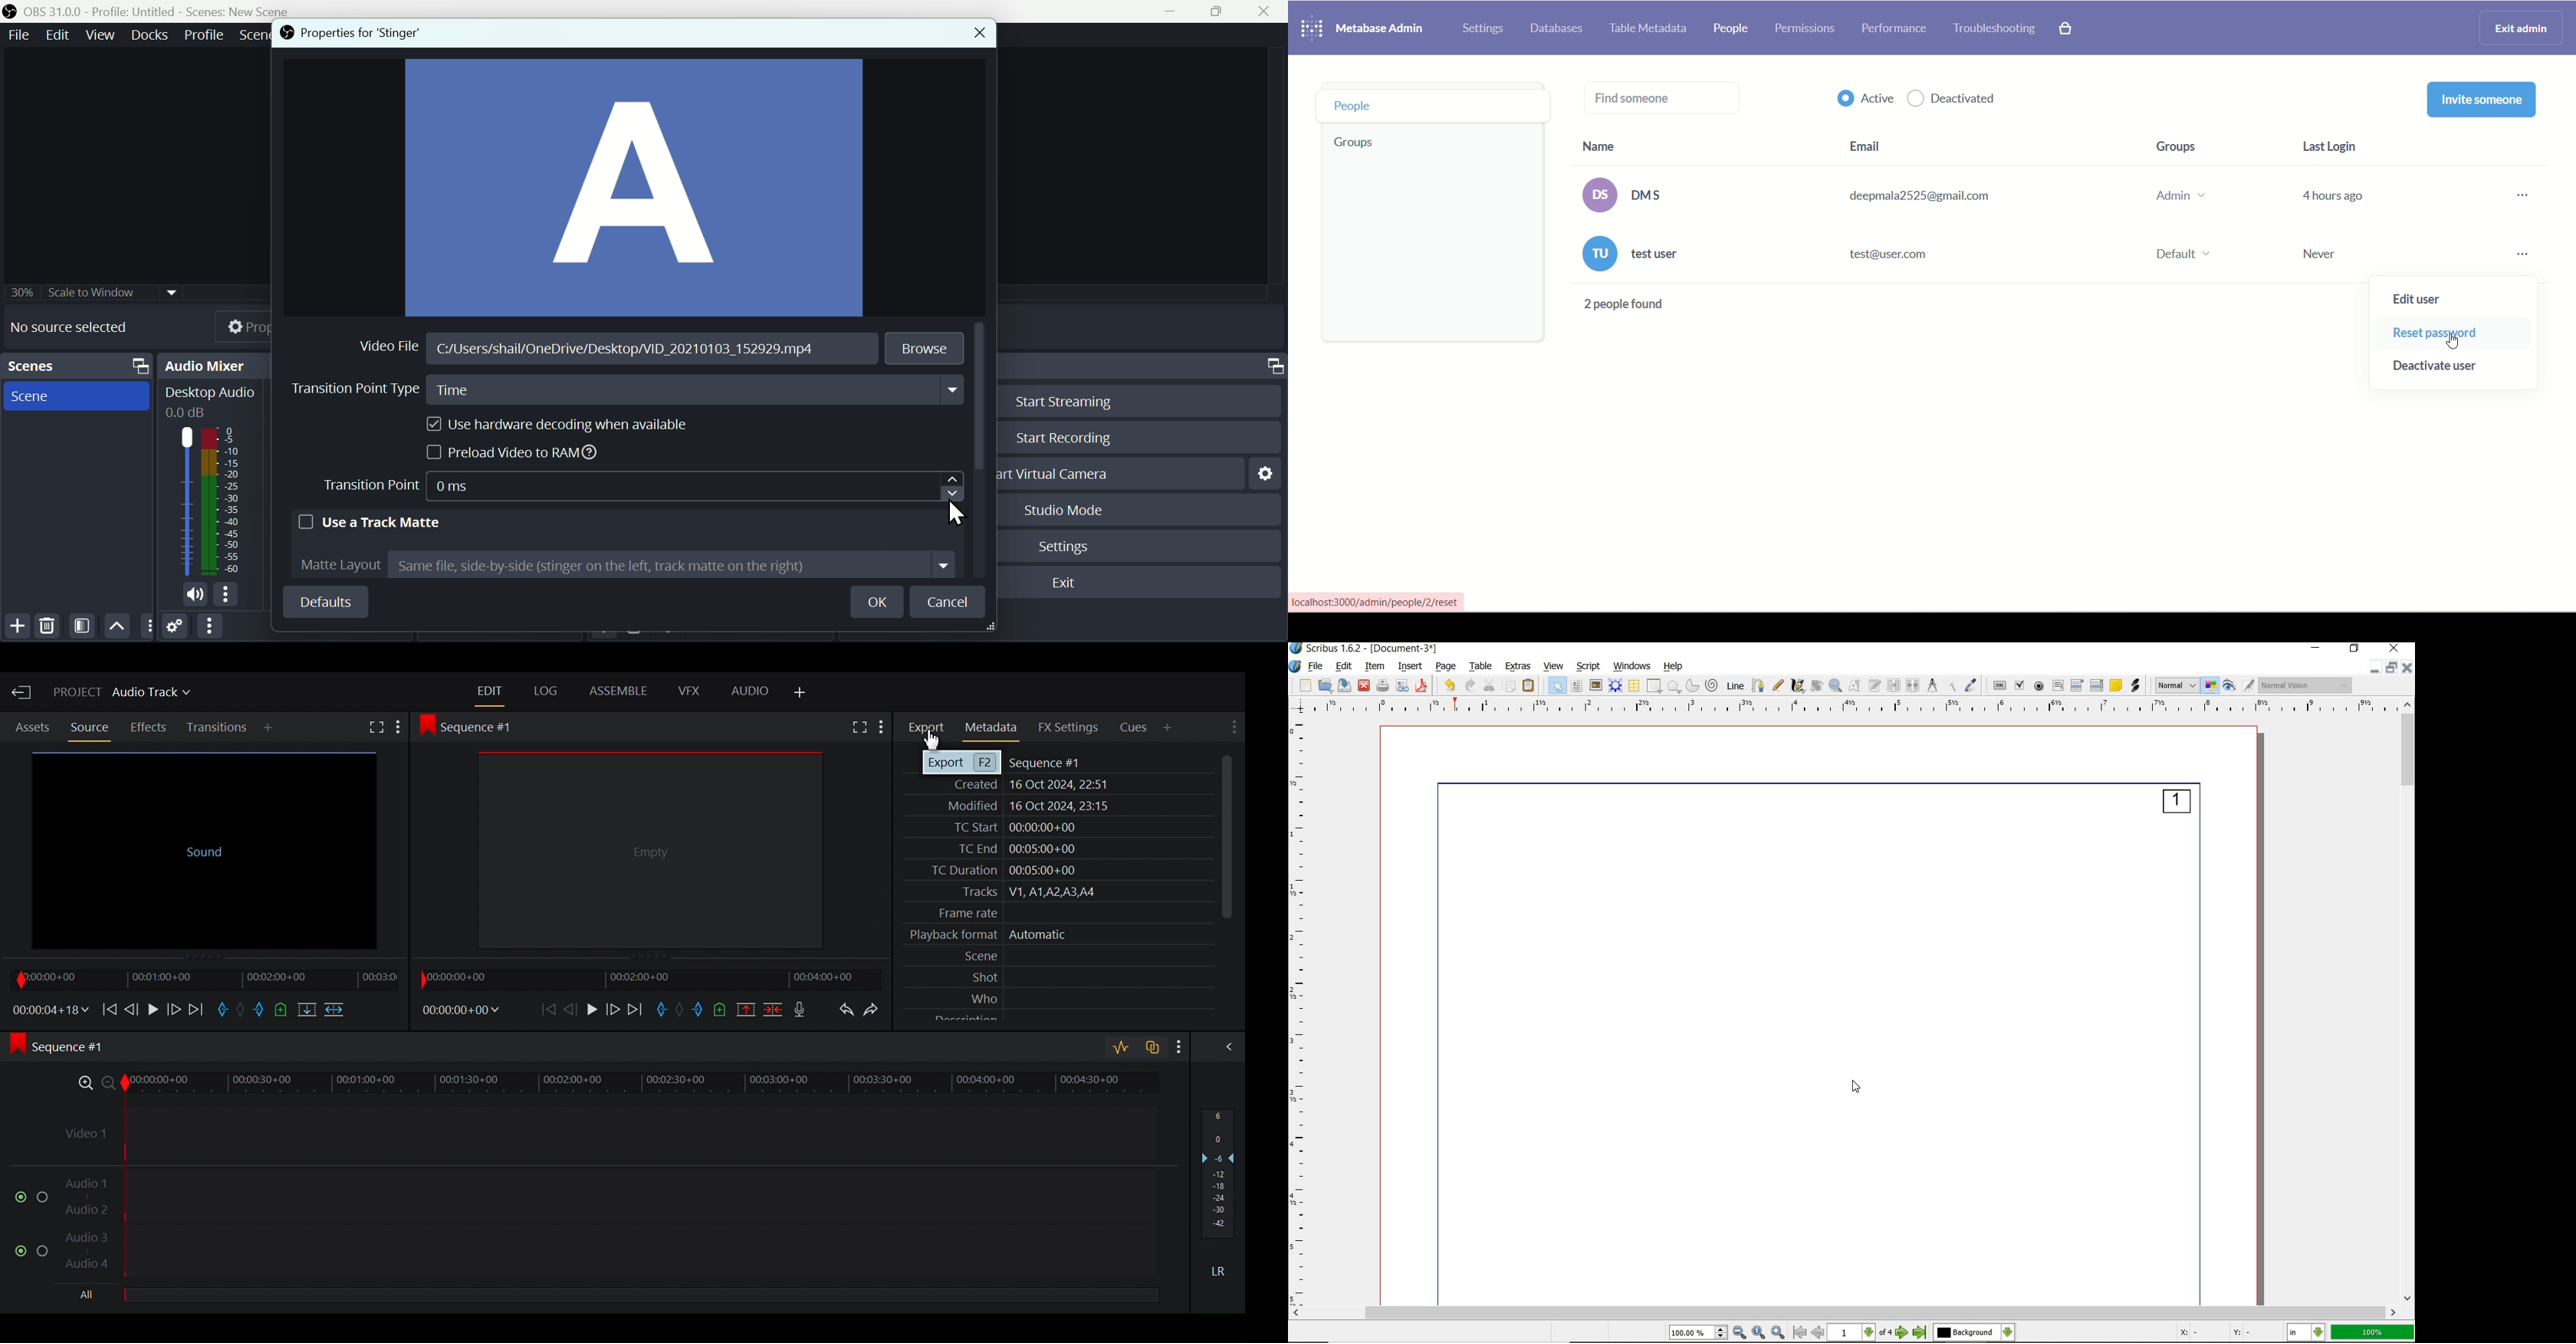 The height and width of the screenshot is (1344, 2576). Describe the element at coordinates (622, 353) in the screenshot. I see `File name` at that location.